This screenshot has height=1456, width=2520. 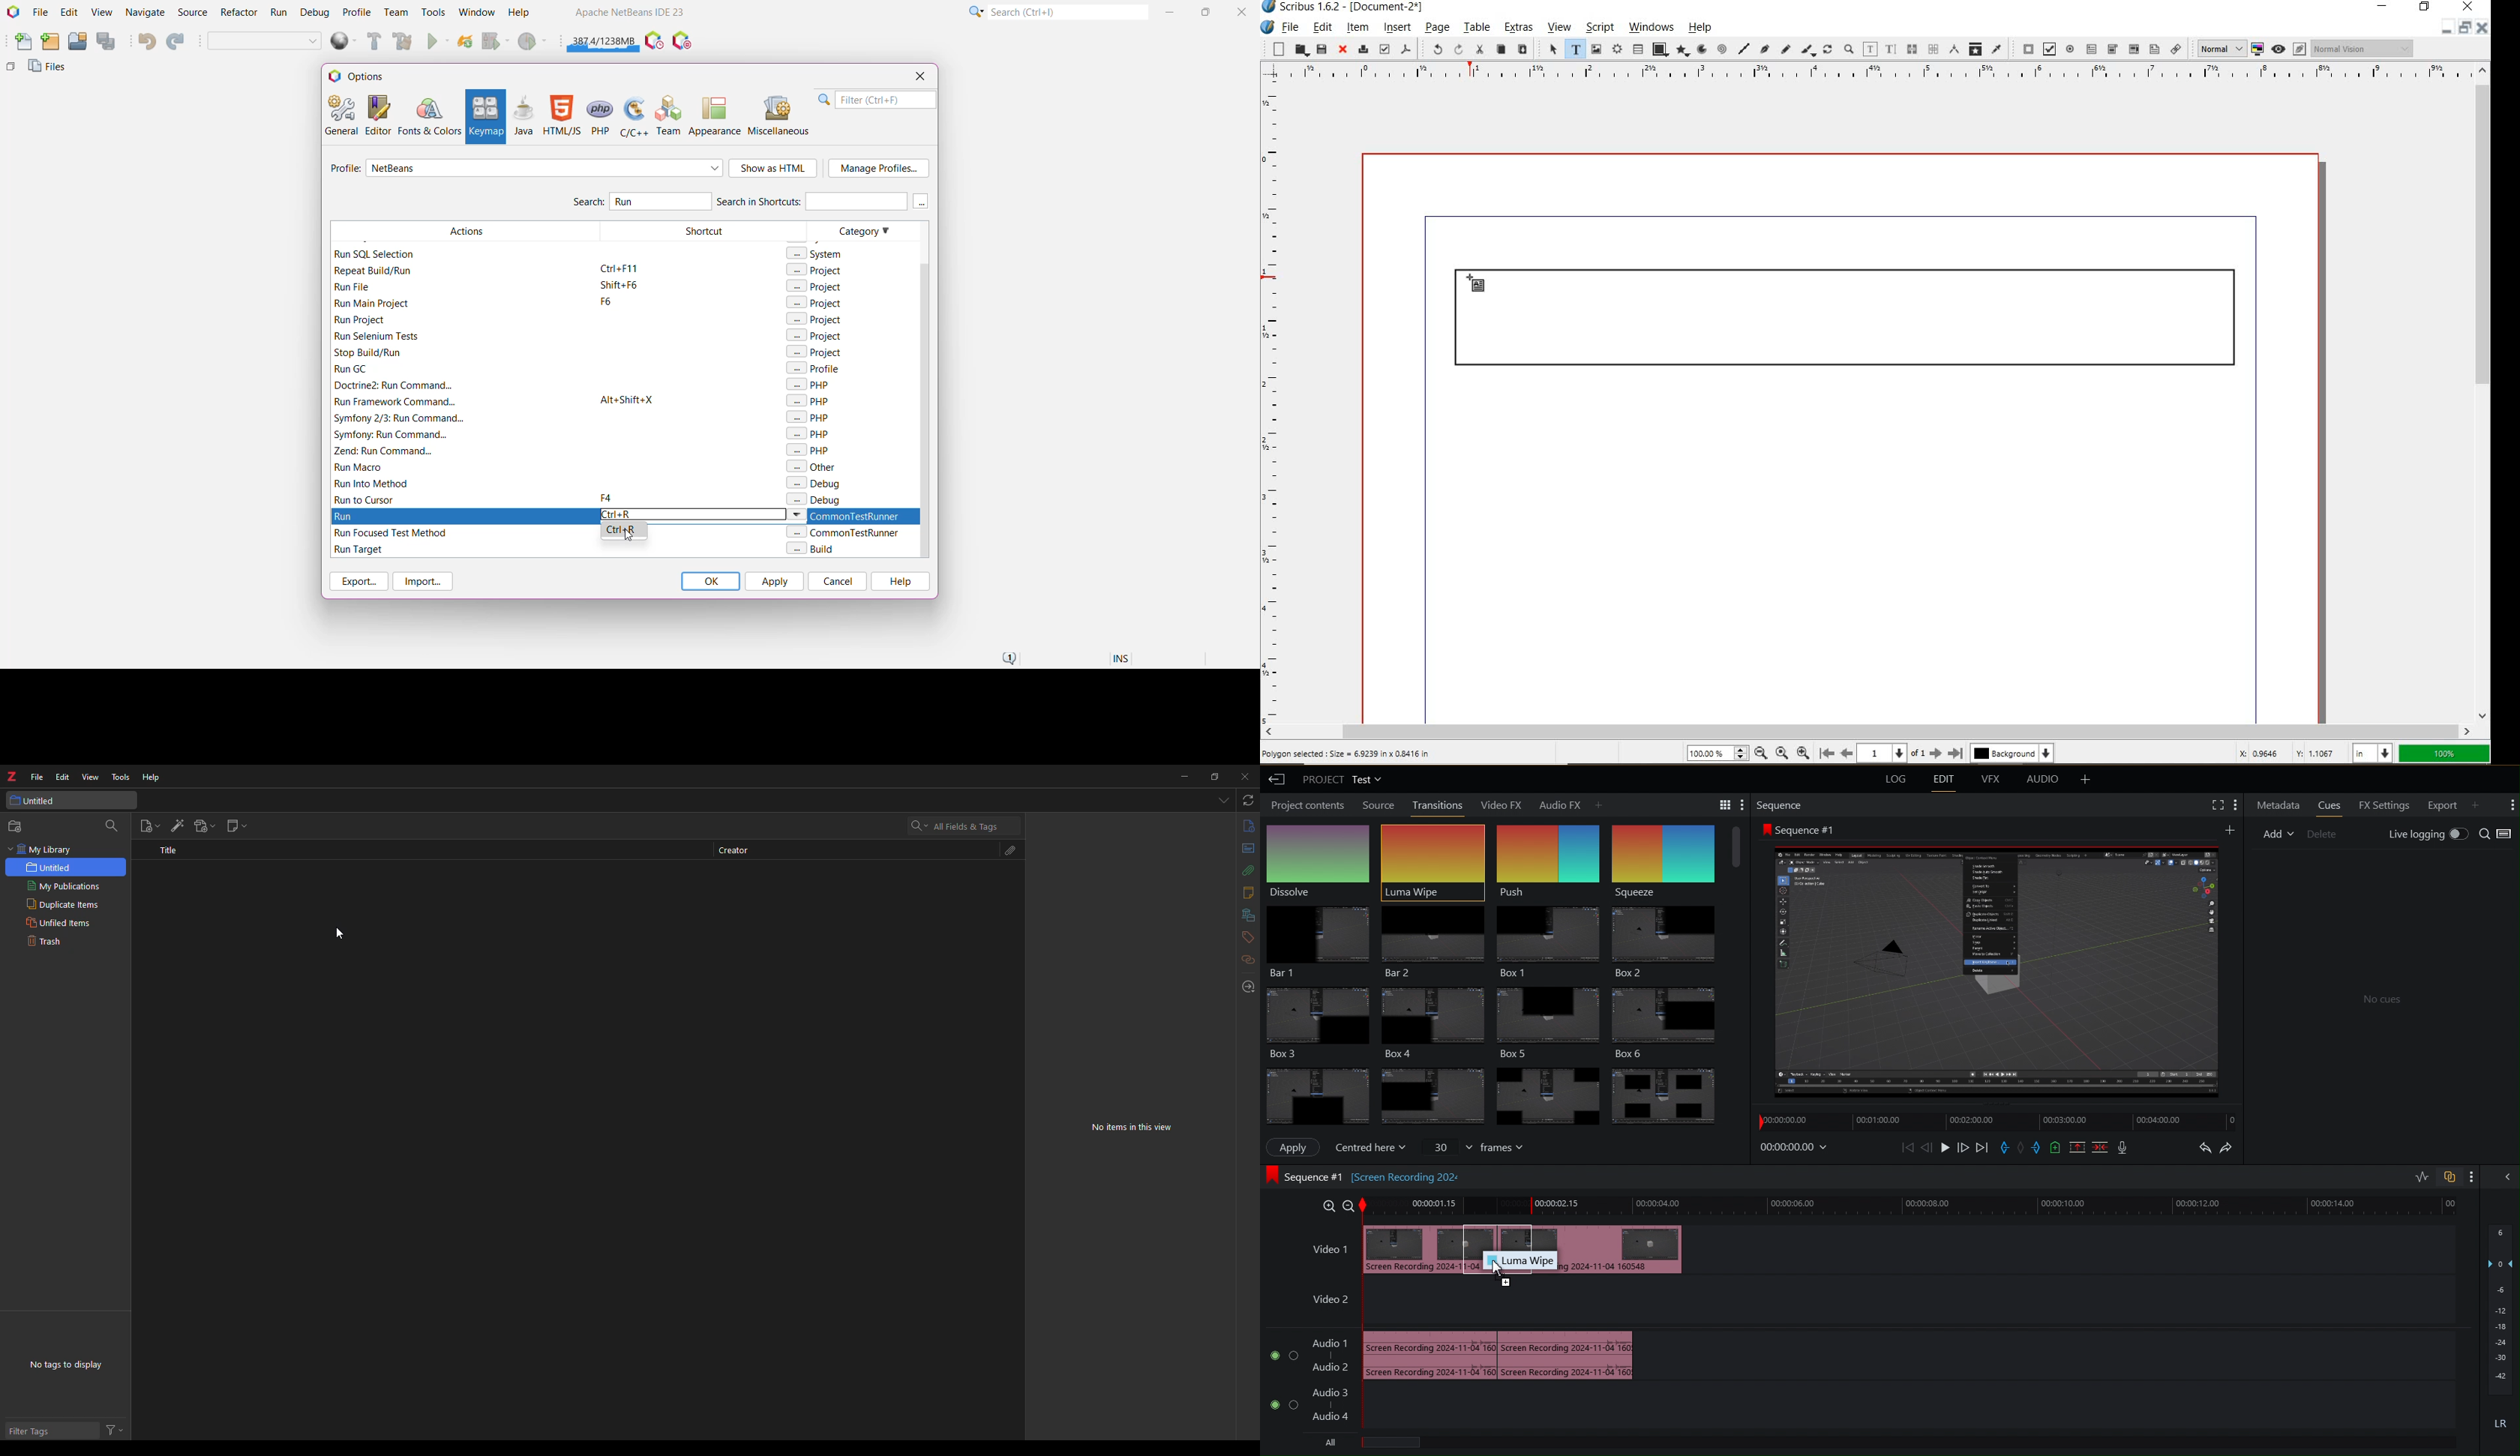 I want to click on Redo, so click(x=2230, y=1147).